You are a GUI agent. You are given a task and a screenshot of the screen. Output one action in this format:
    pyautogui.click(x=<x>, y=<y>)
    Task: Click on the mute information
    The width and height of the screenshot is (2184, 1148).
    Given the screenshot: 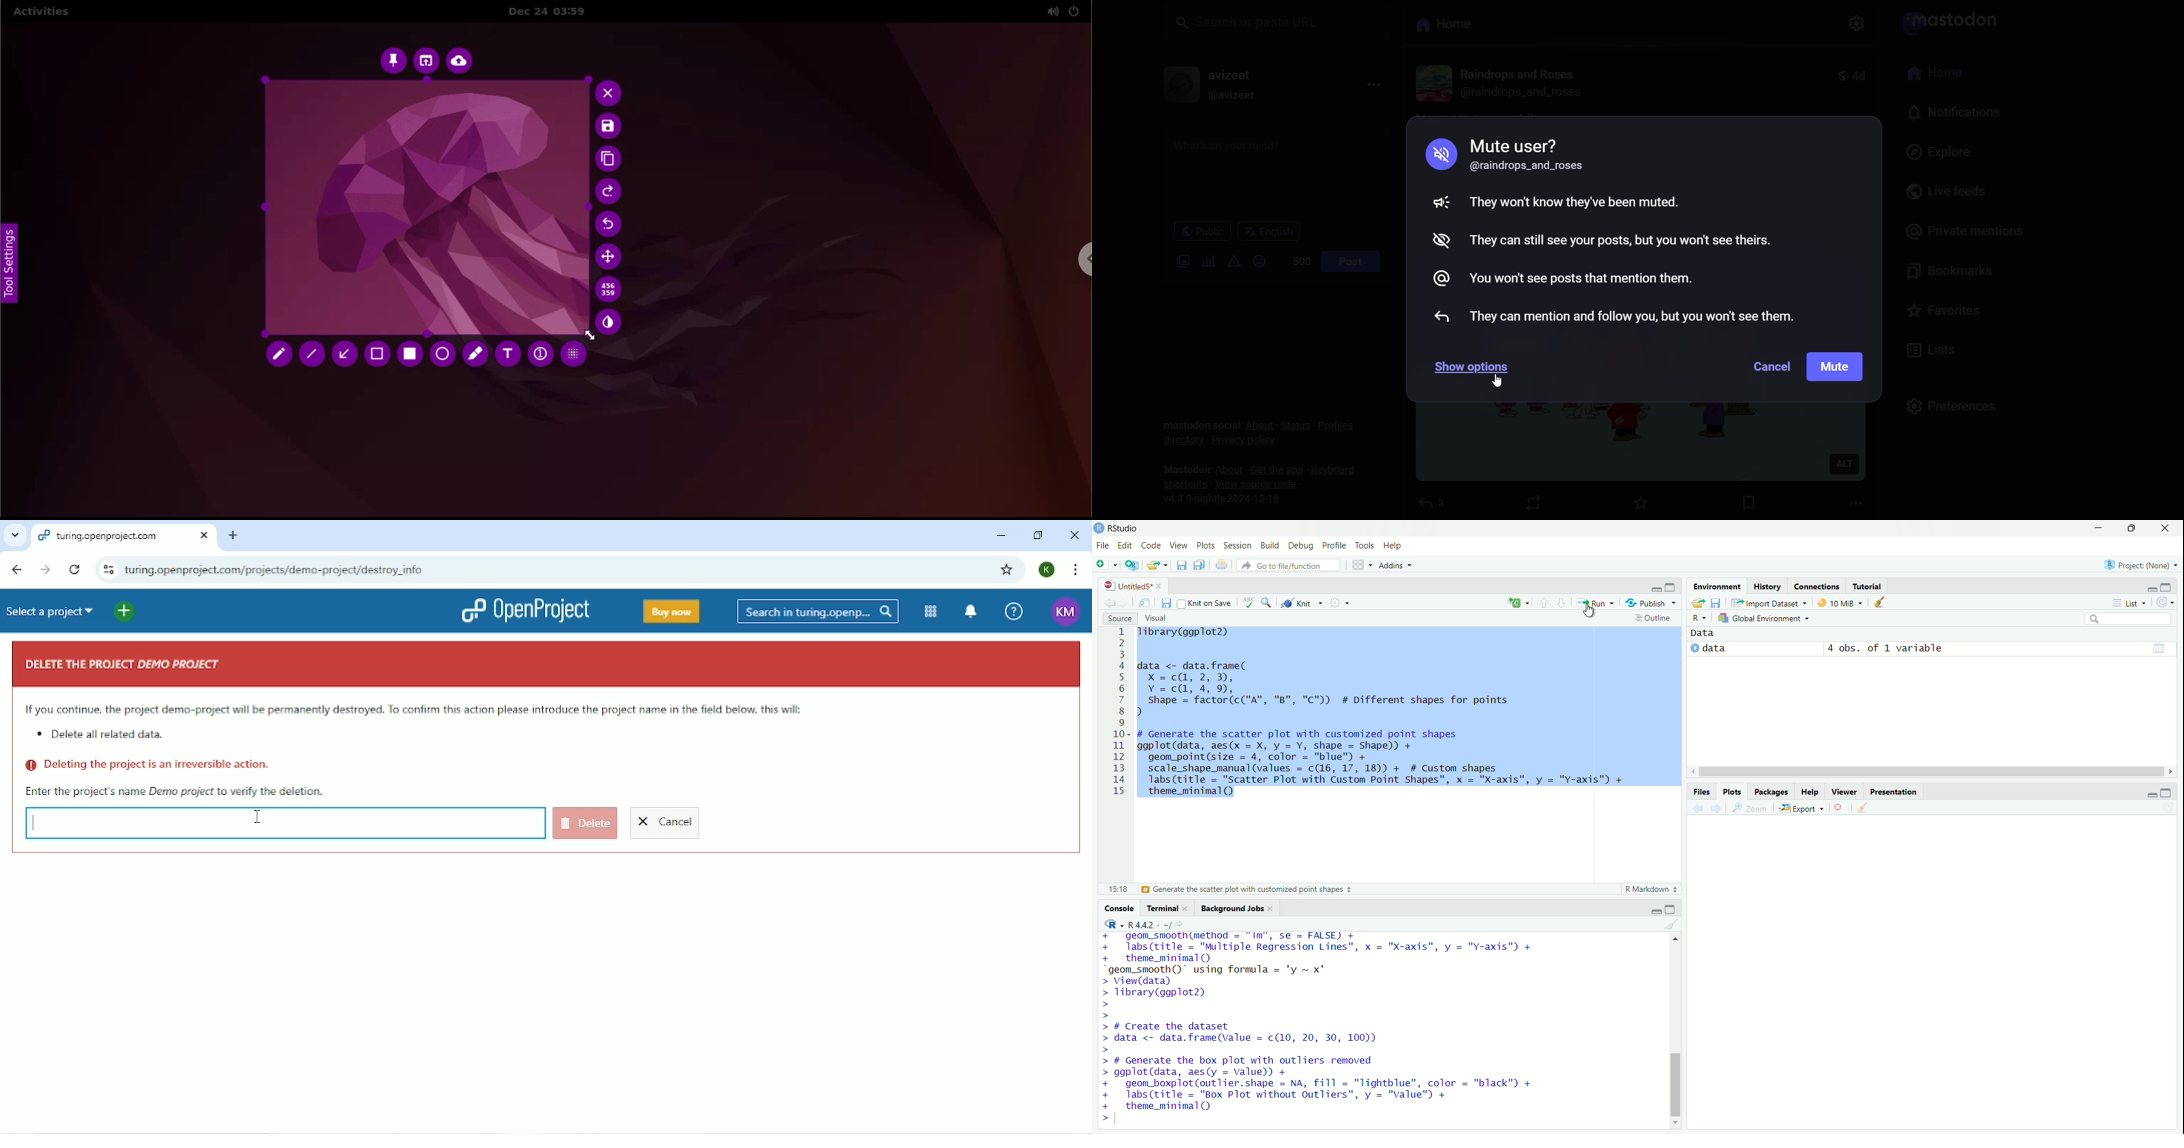 What is the action you would take?
    pyautogui.click(x=1619, y=230)
    